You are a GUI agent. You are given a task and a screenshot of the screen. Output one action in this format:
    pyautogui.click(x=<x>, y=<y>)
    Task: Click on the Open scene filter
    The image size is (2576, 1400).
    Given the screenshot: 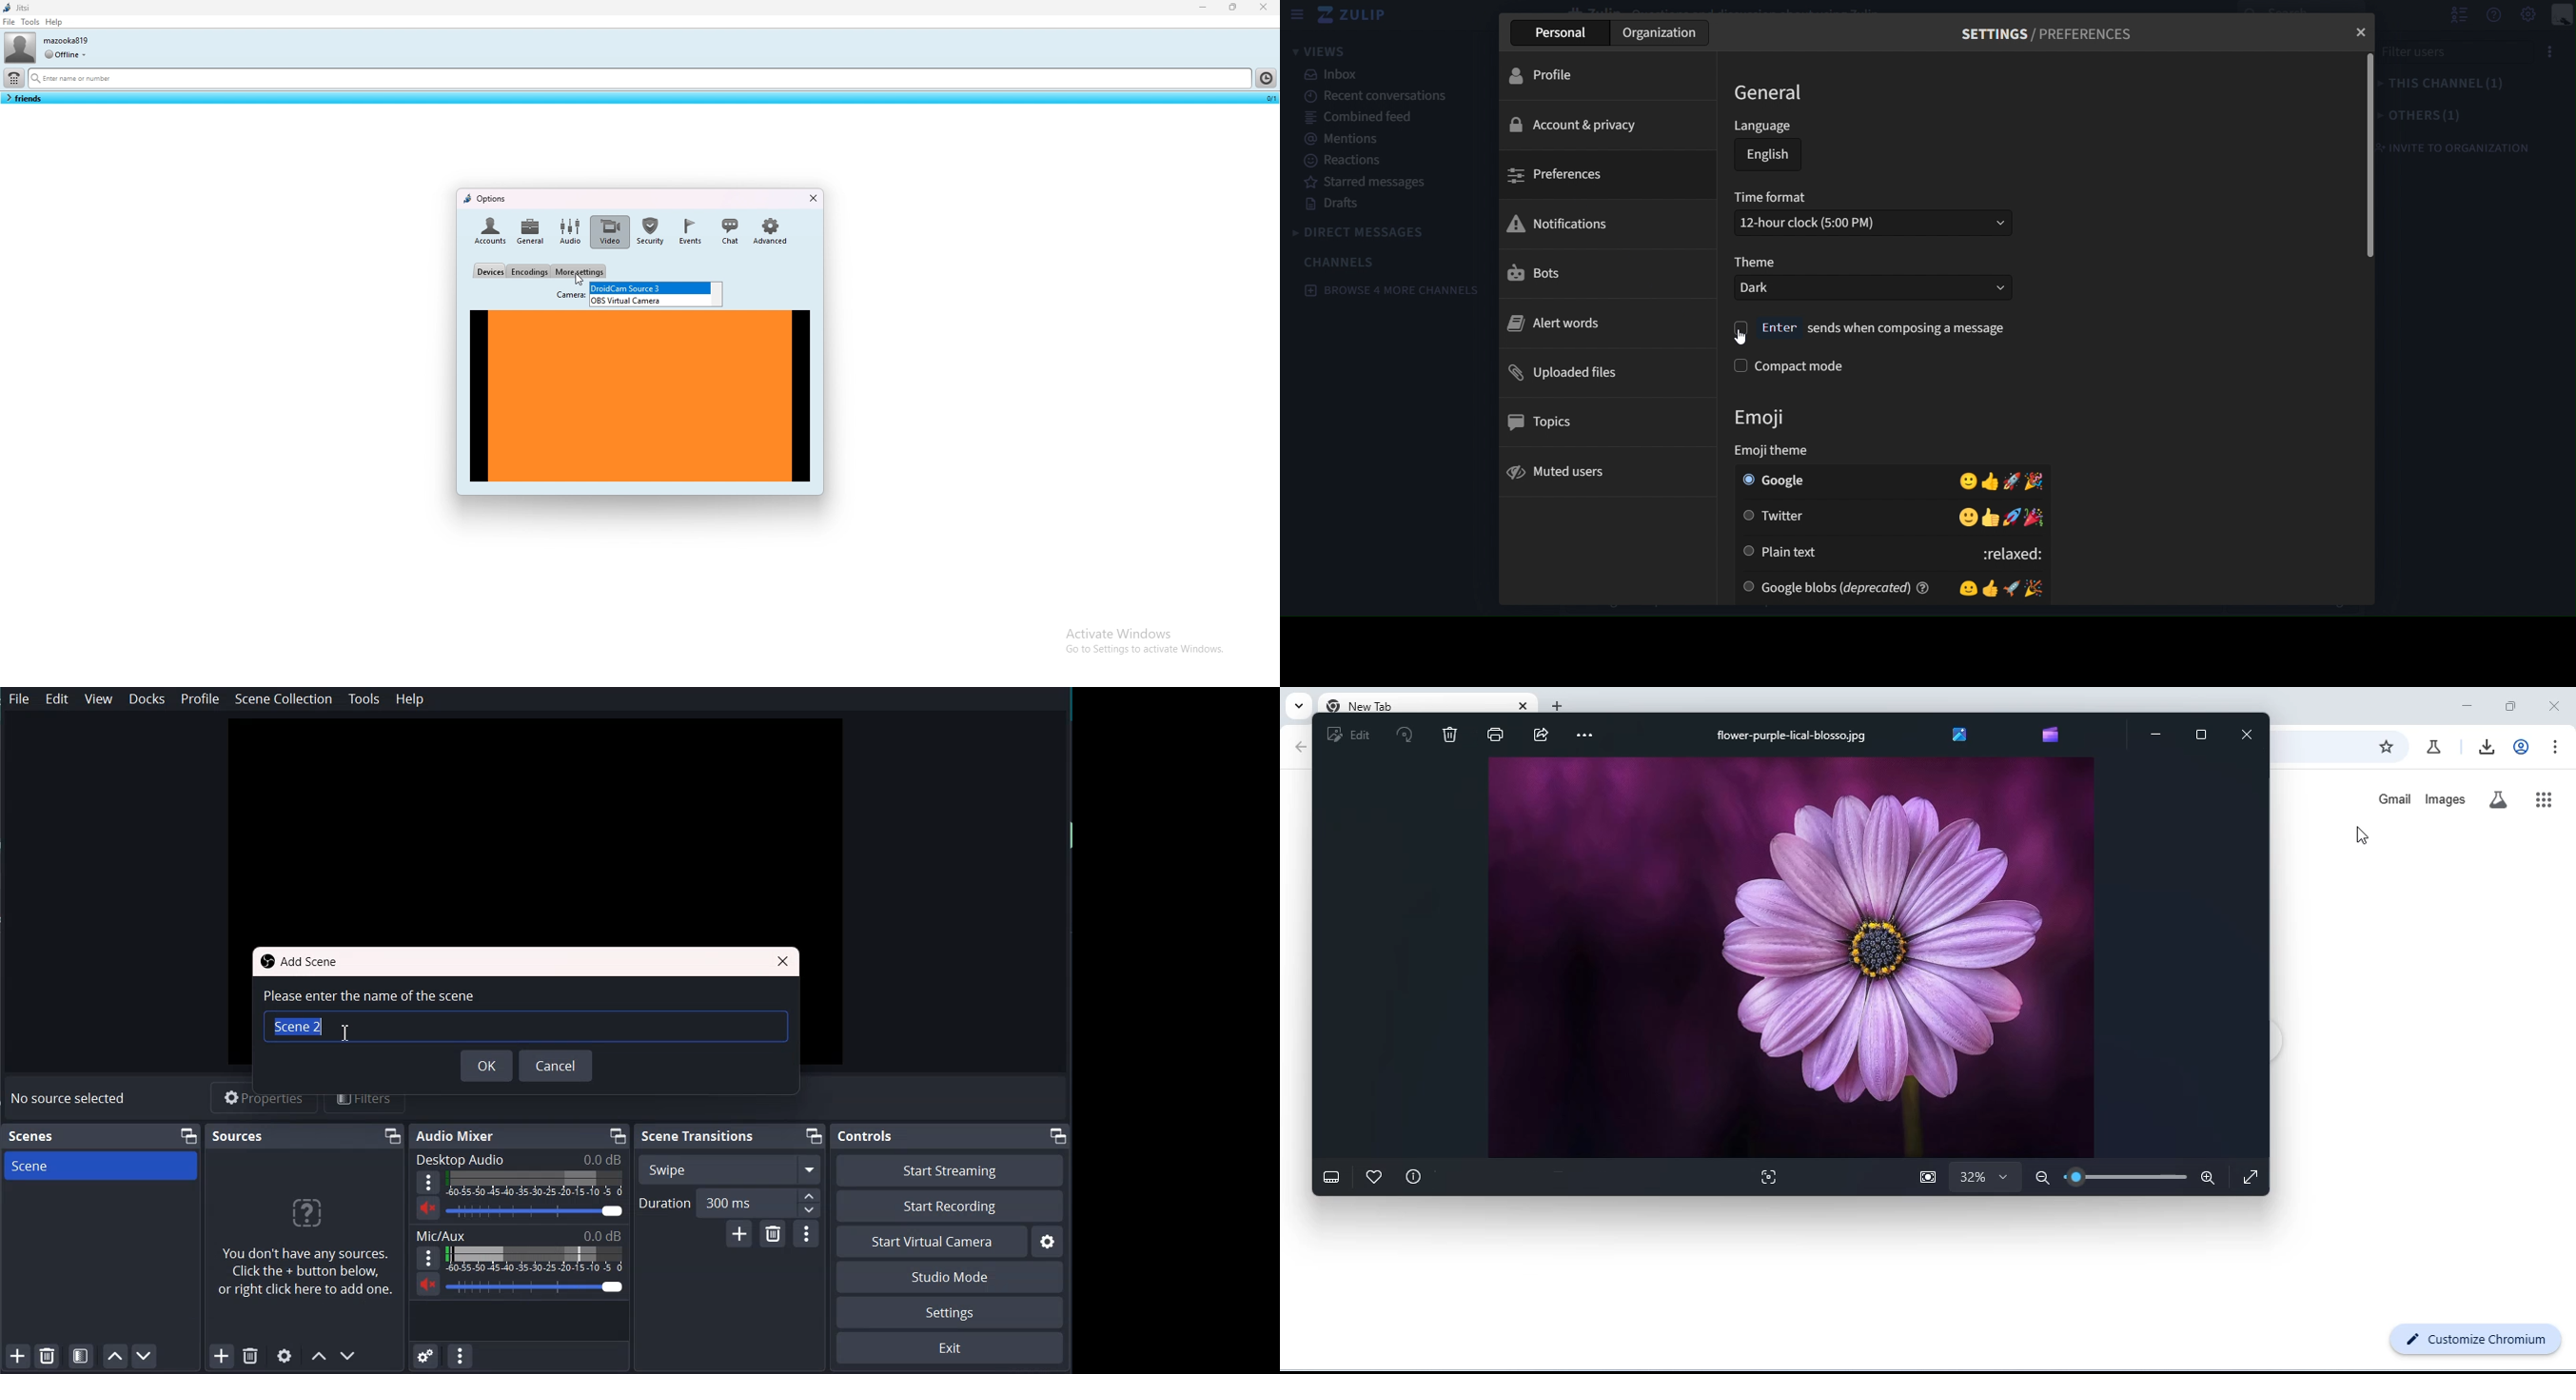 What is the action you would take?
    pyautogui.click(x=80, y=1355)
    